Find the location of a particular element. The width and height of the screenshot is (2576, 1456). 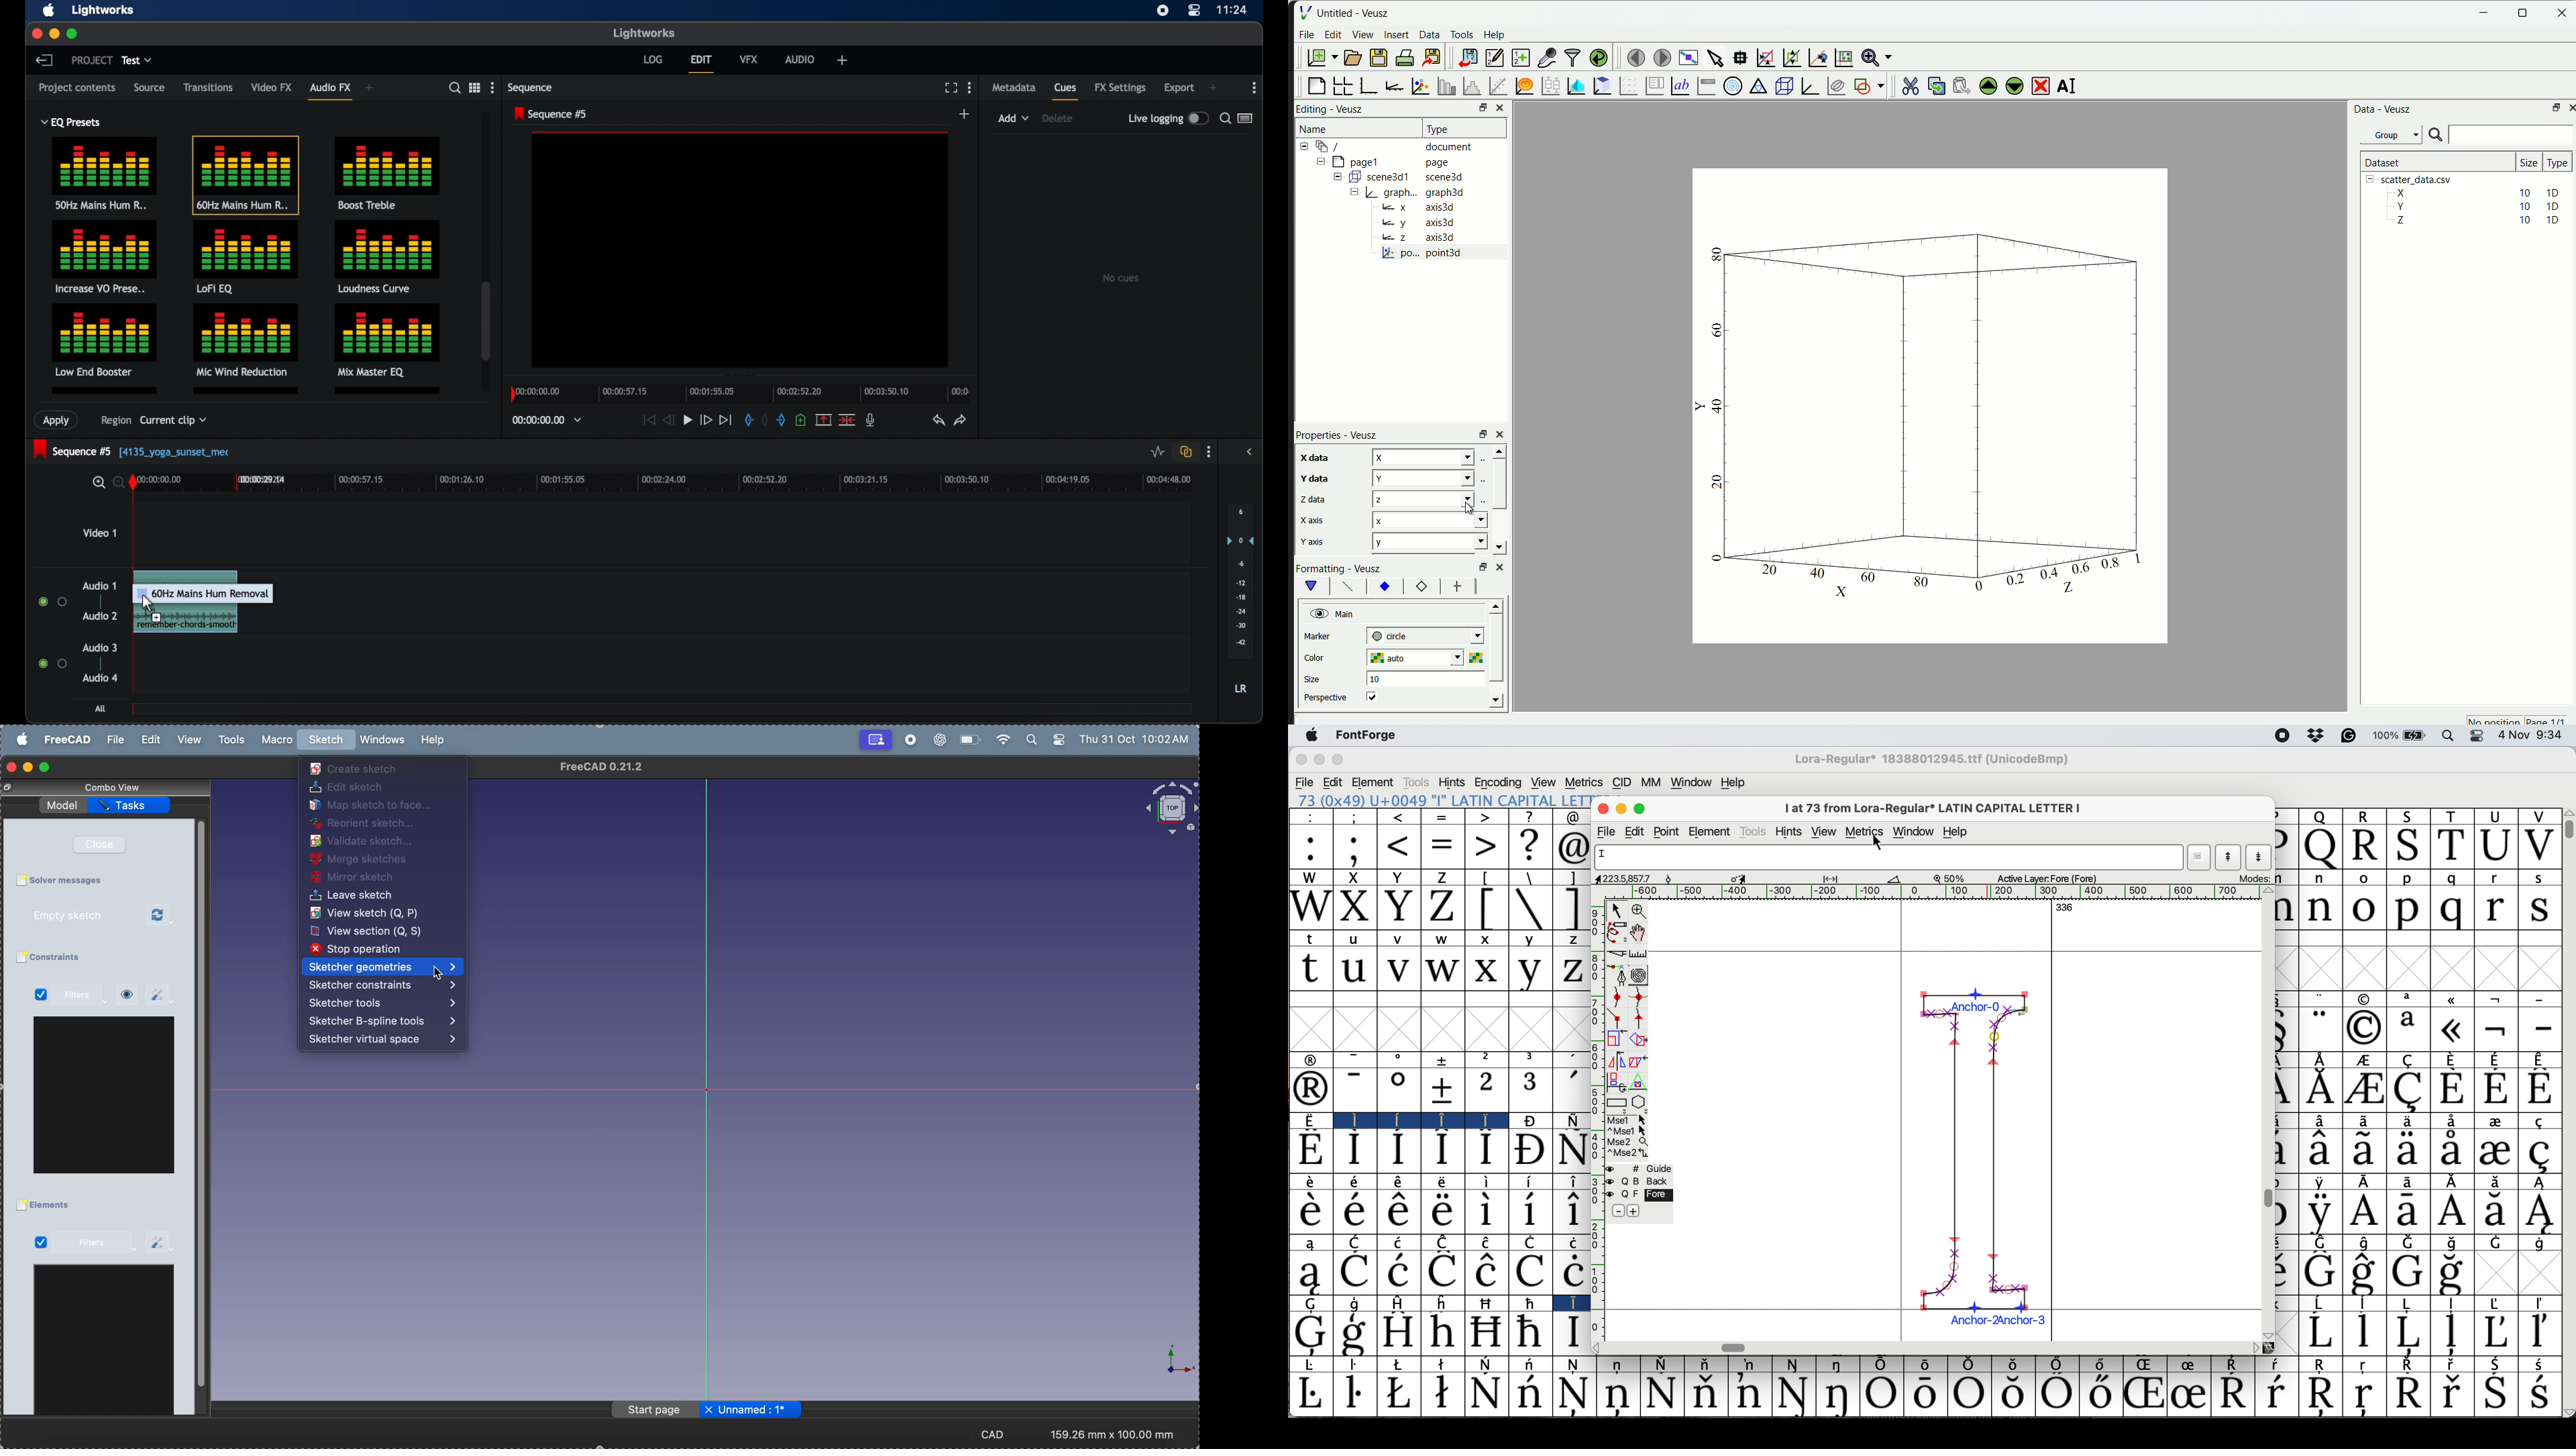

file is located at coordinates (116, 740).